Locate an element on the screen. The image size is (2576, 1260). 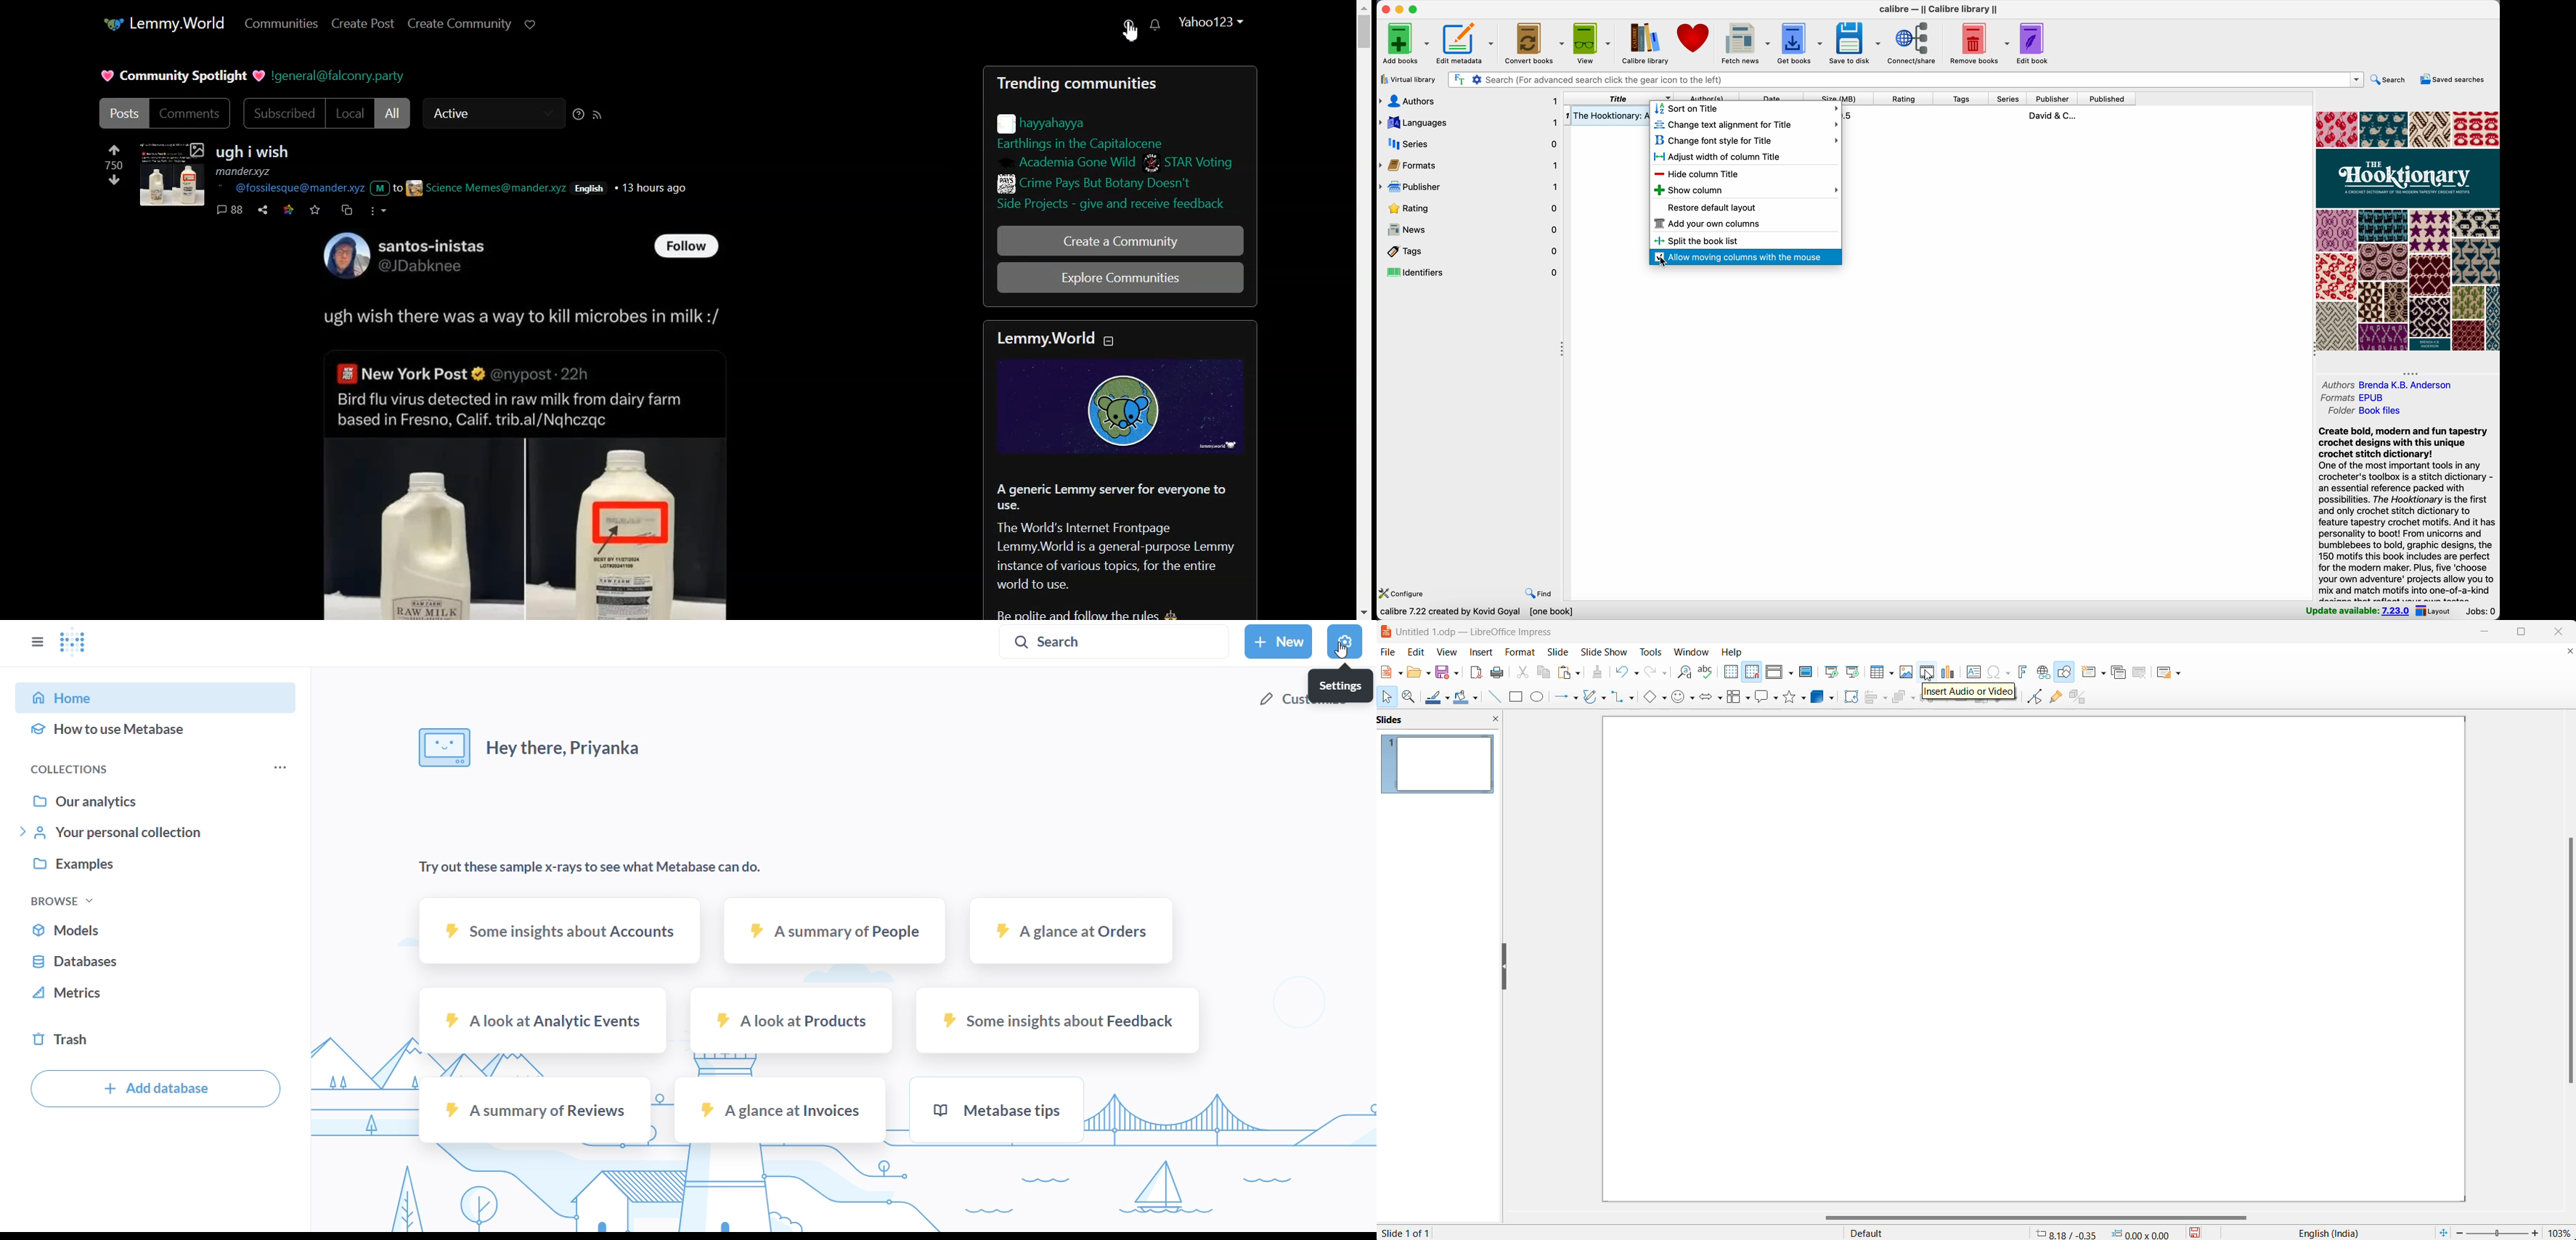
align object options is located at coordinates (1885, 700).